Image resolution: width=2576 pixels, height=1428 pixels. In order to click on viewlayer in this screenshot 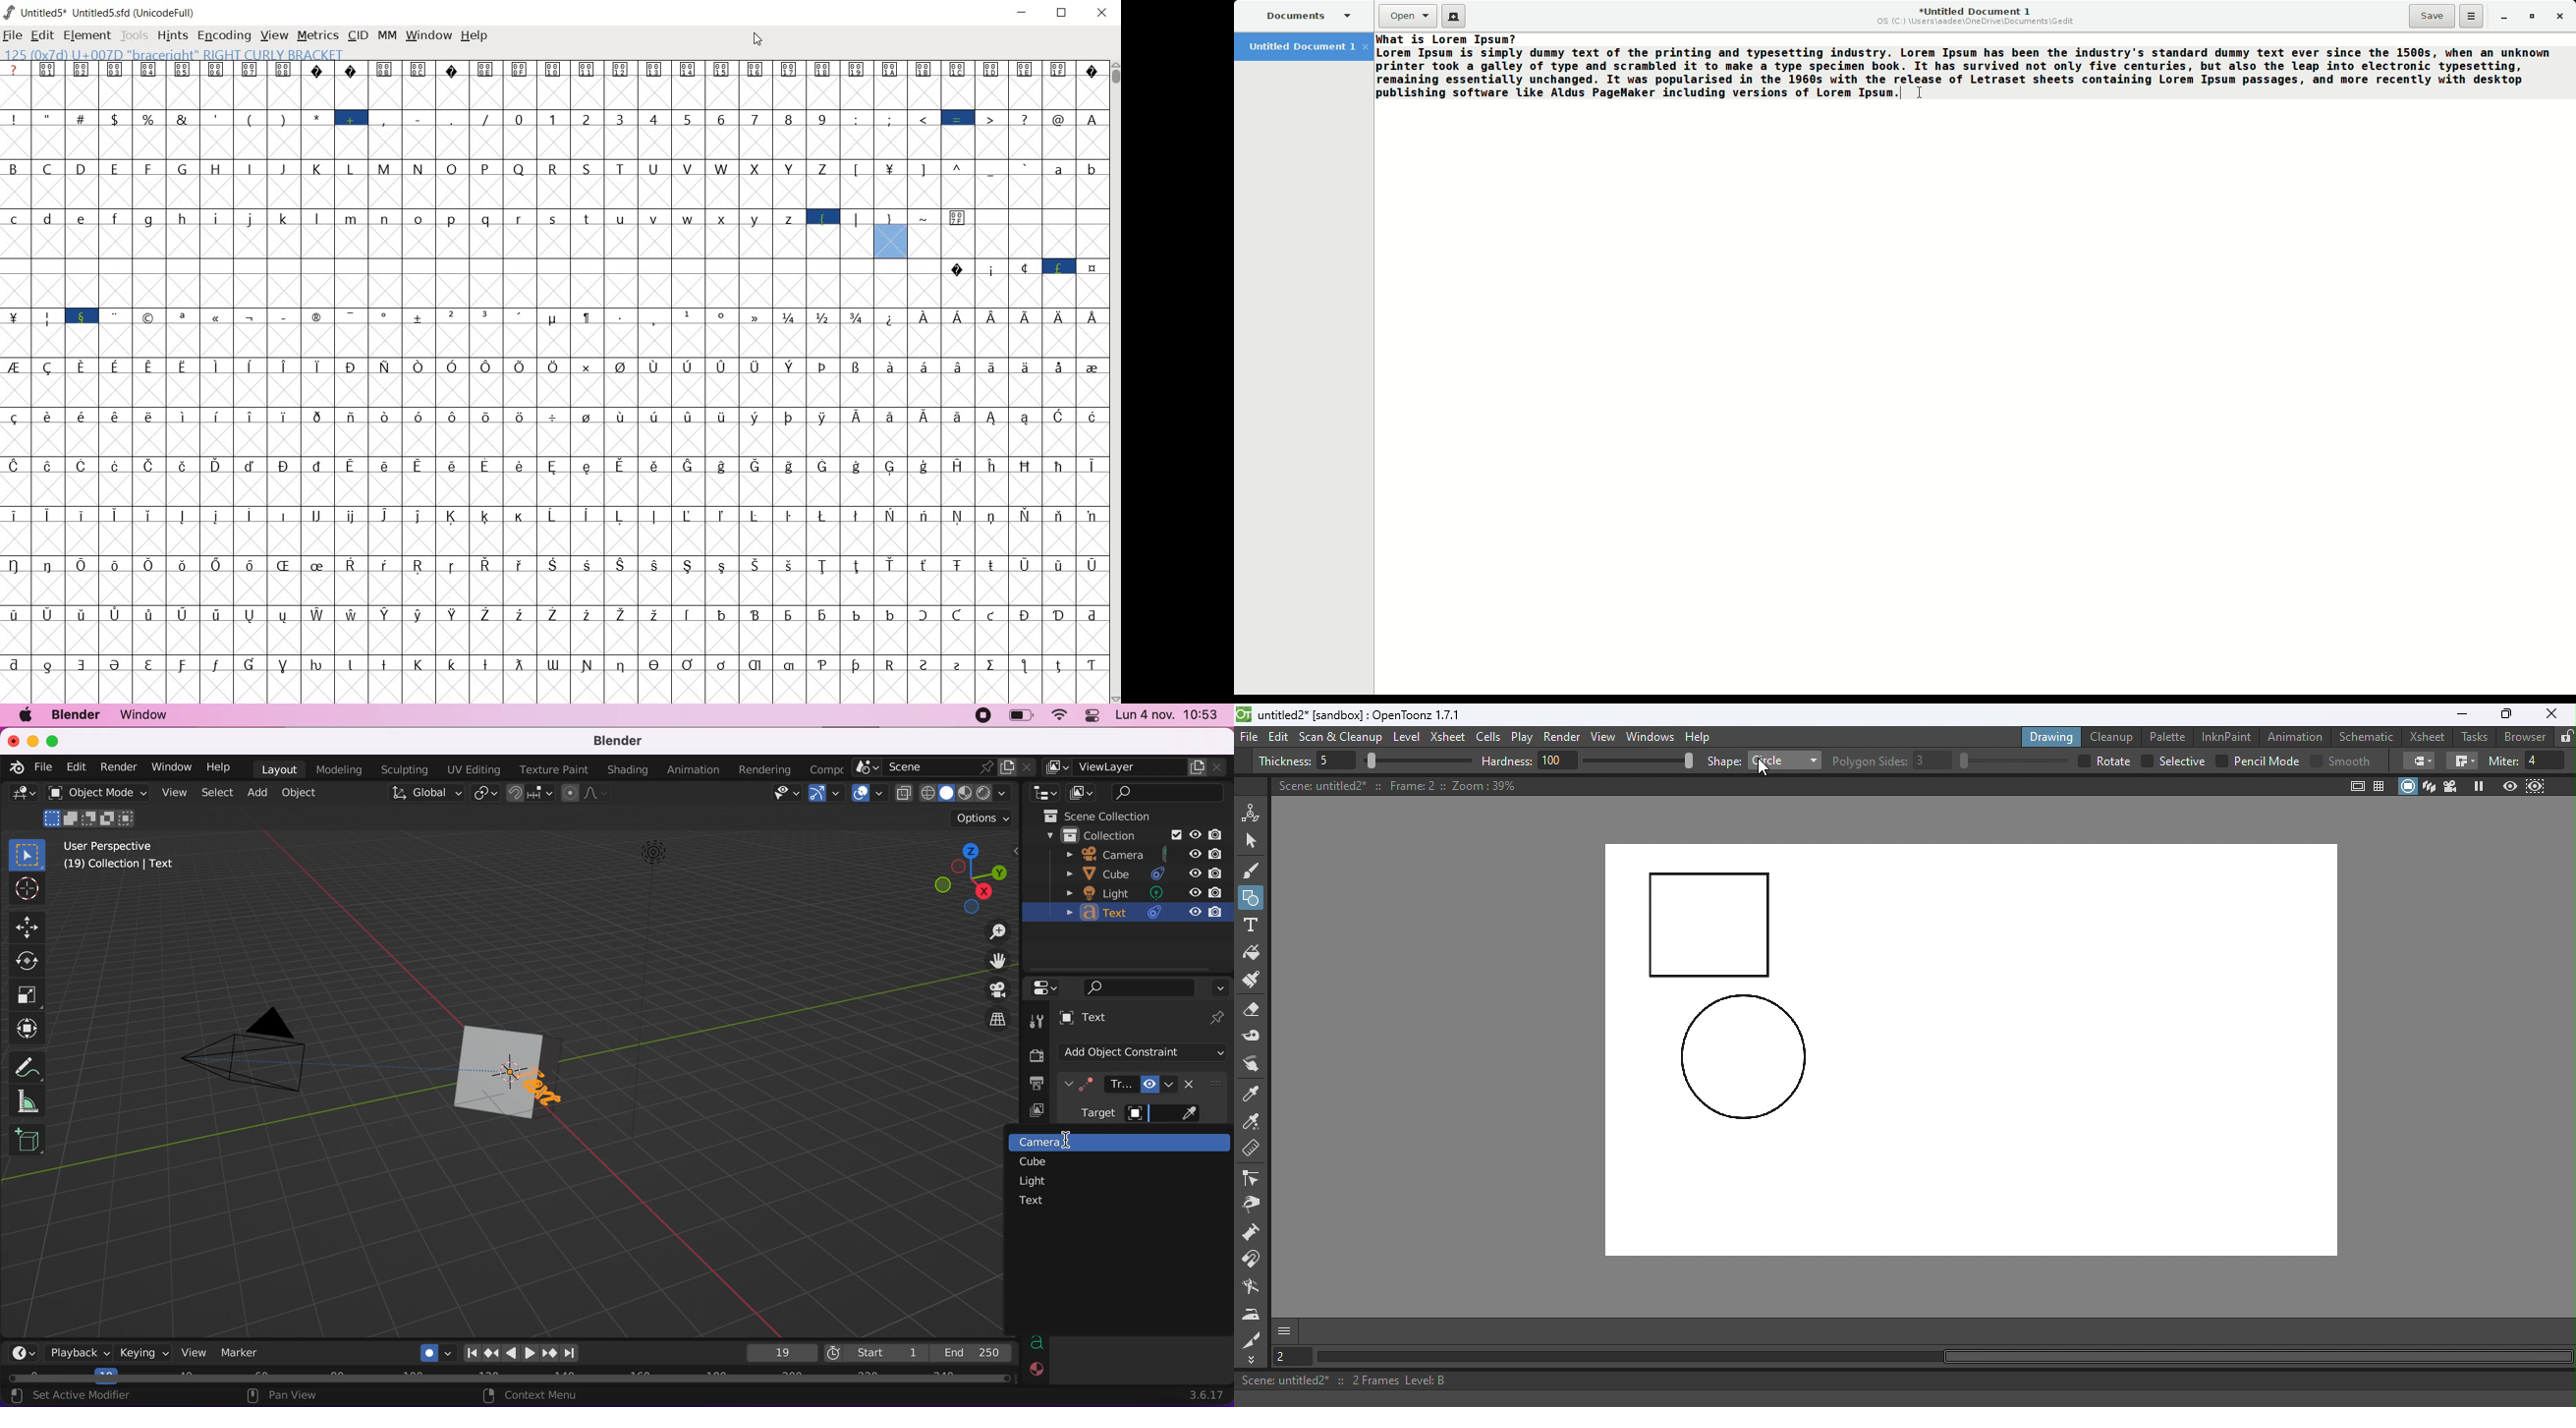, I will do `click(1029, 1112)`.